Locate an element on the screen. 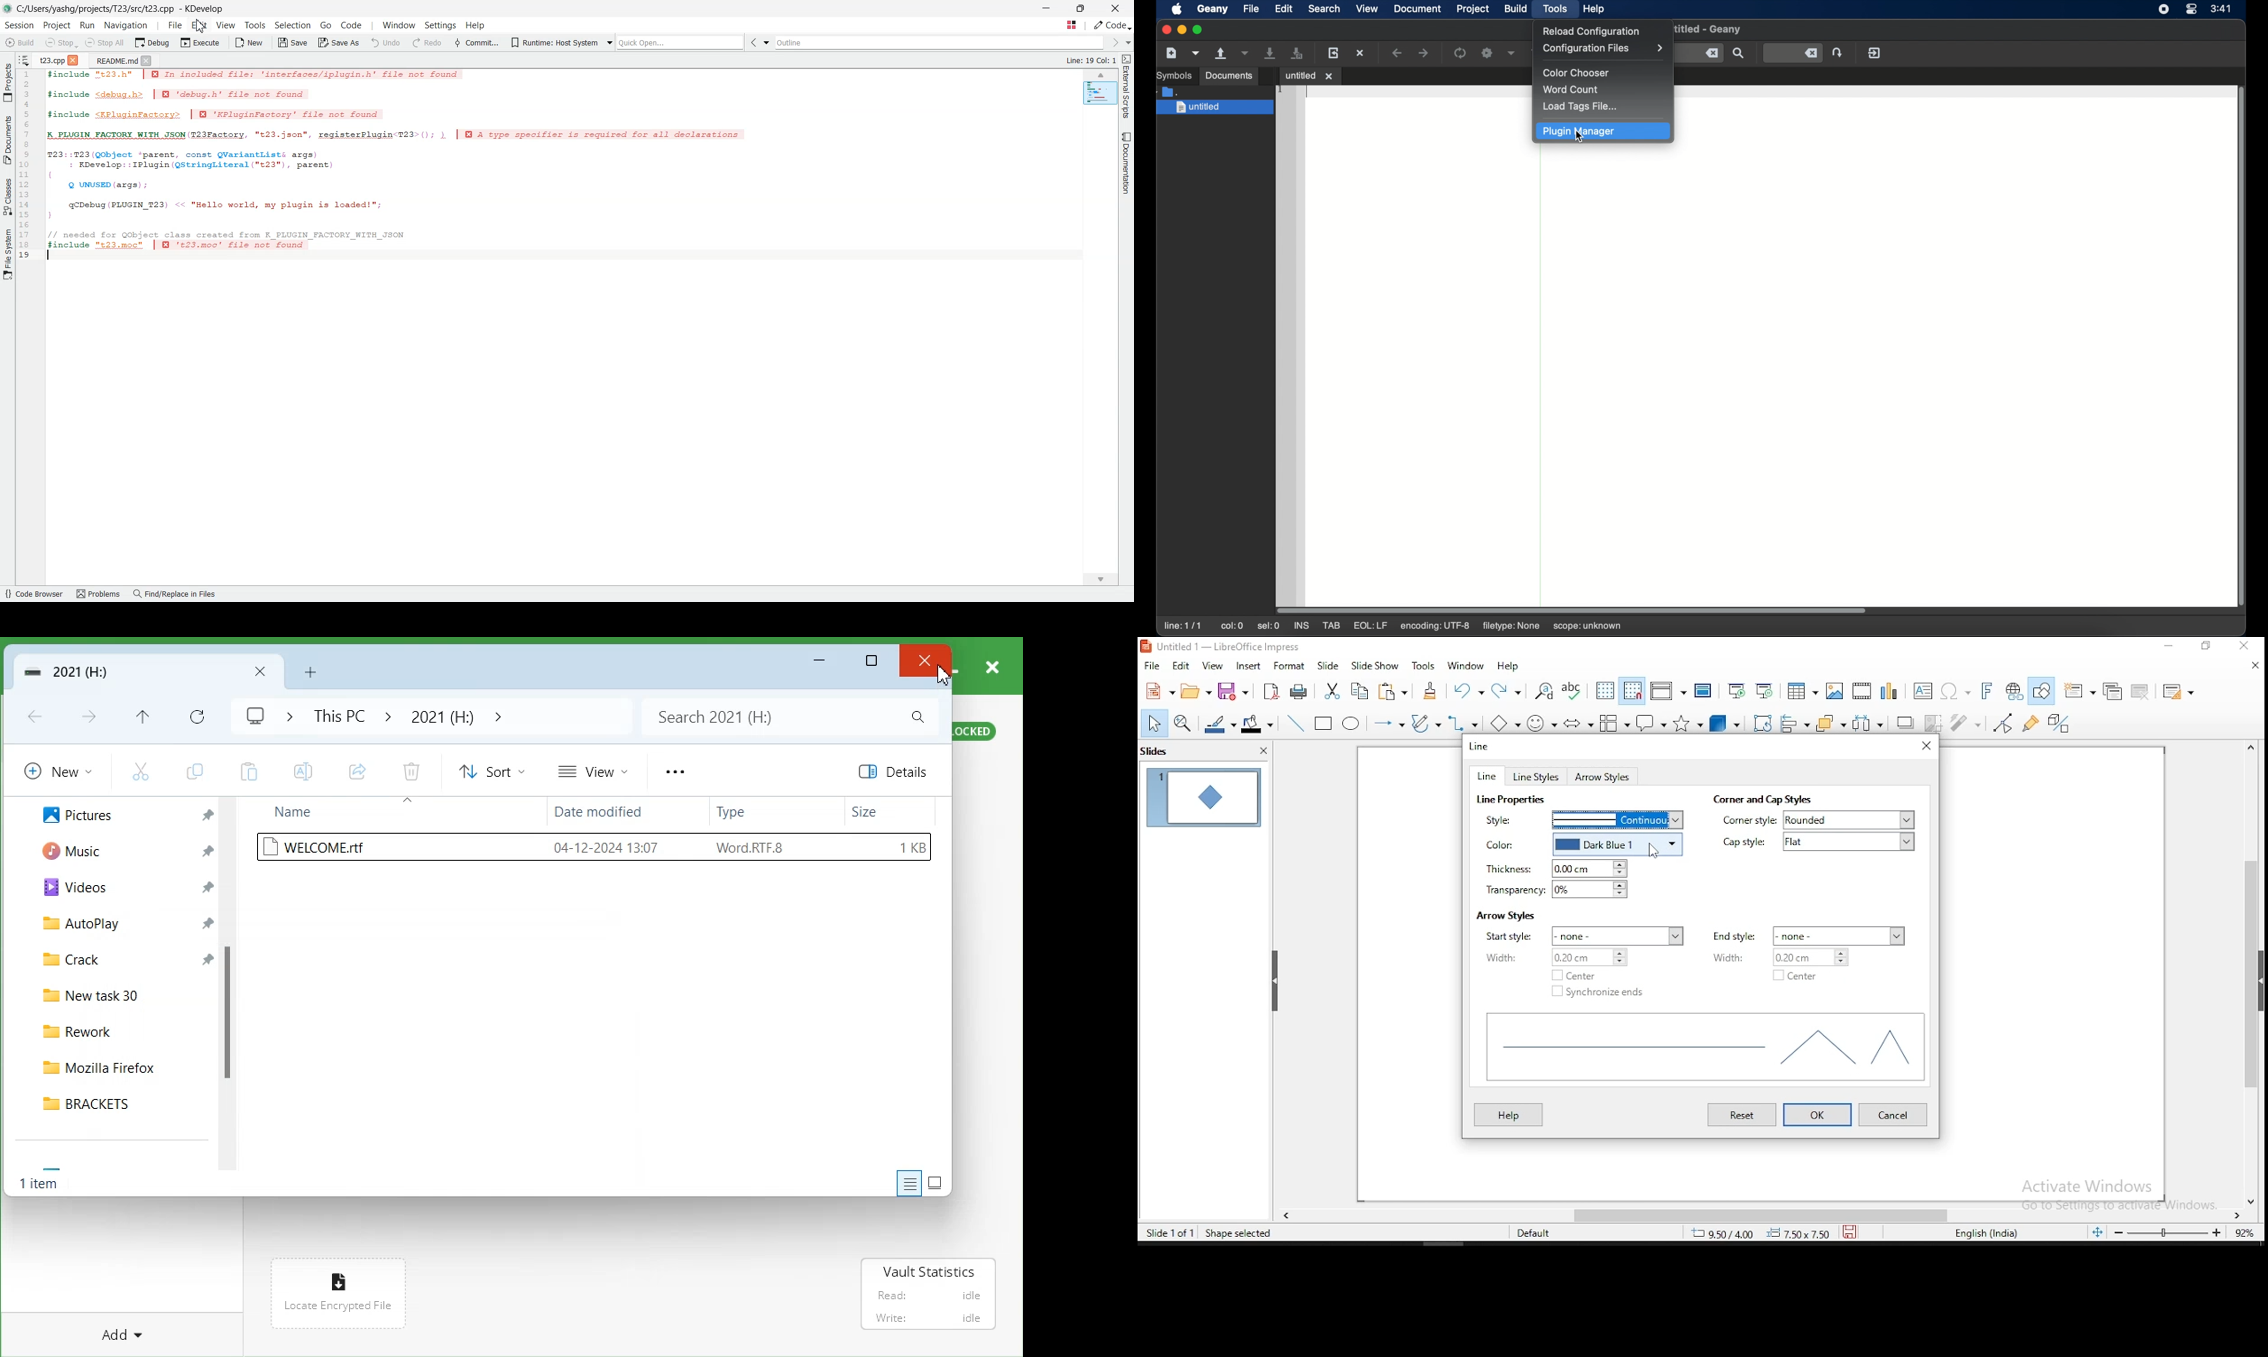 Image resolution: width=2268 pixels, height=1372 pixels. line is located at coordinates (1480, 744).